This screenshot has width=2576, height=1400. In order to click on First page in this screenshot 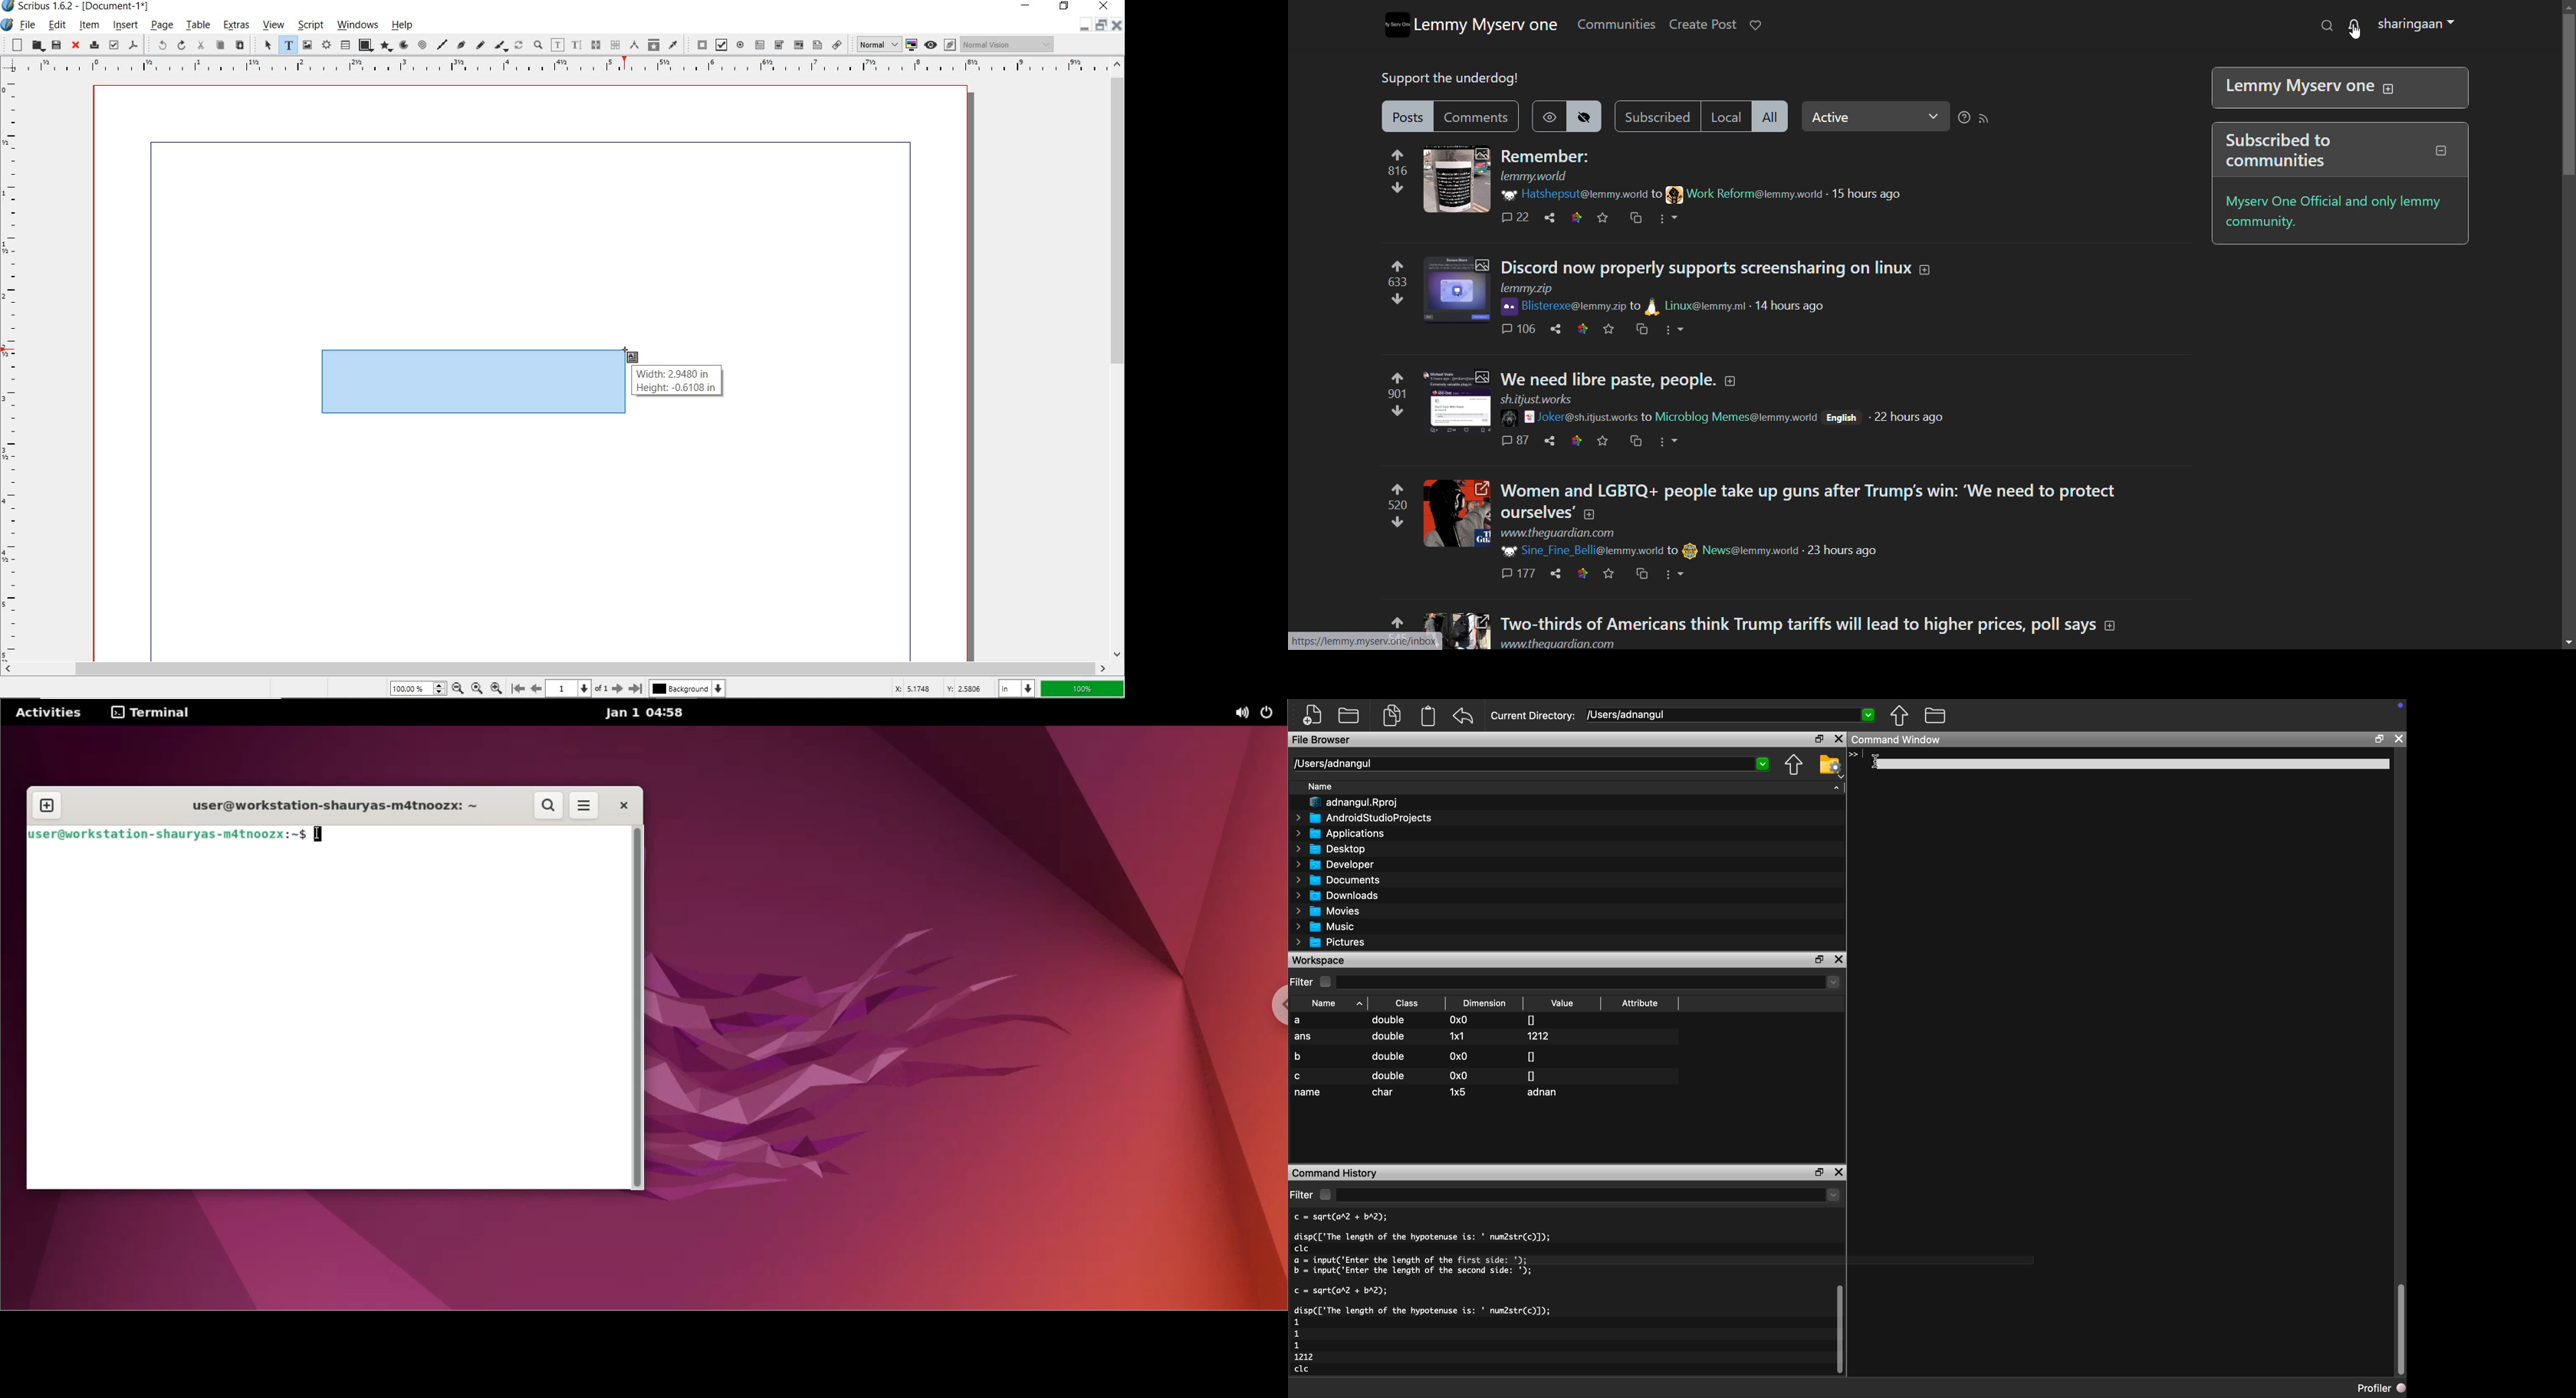, I will do `click(517, 689)`.